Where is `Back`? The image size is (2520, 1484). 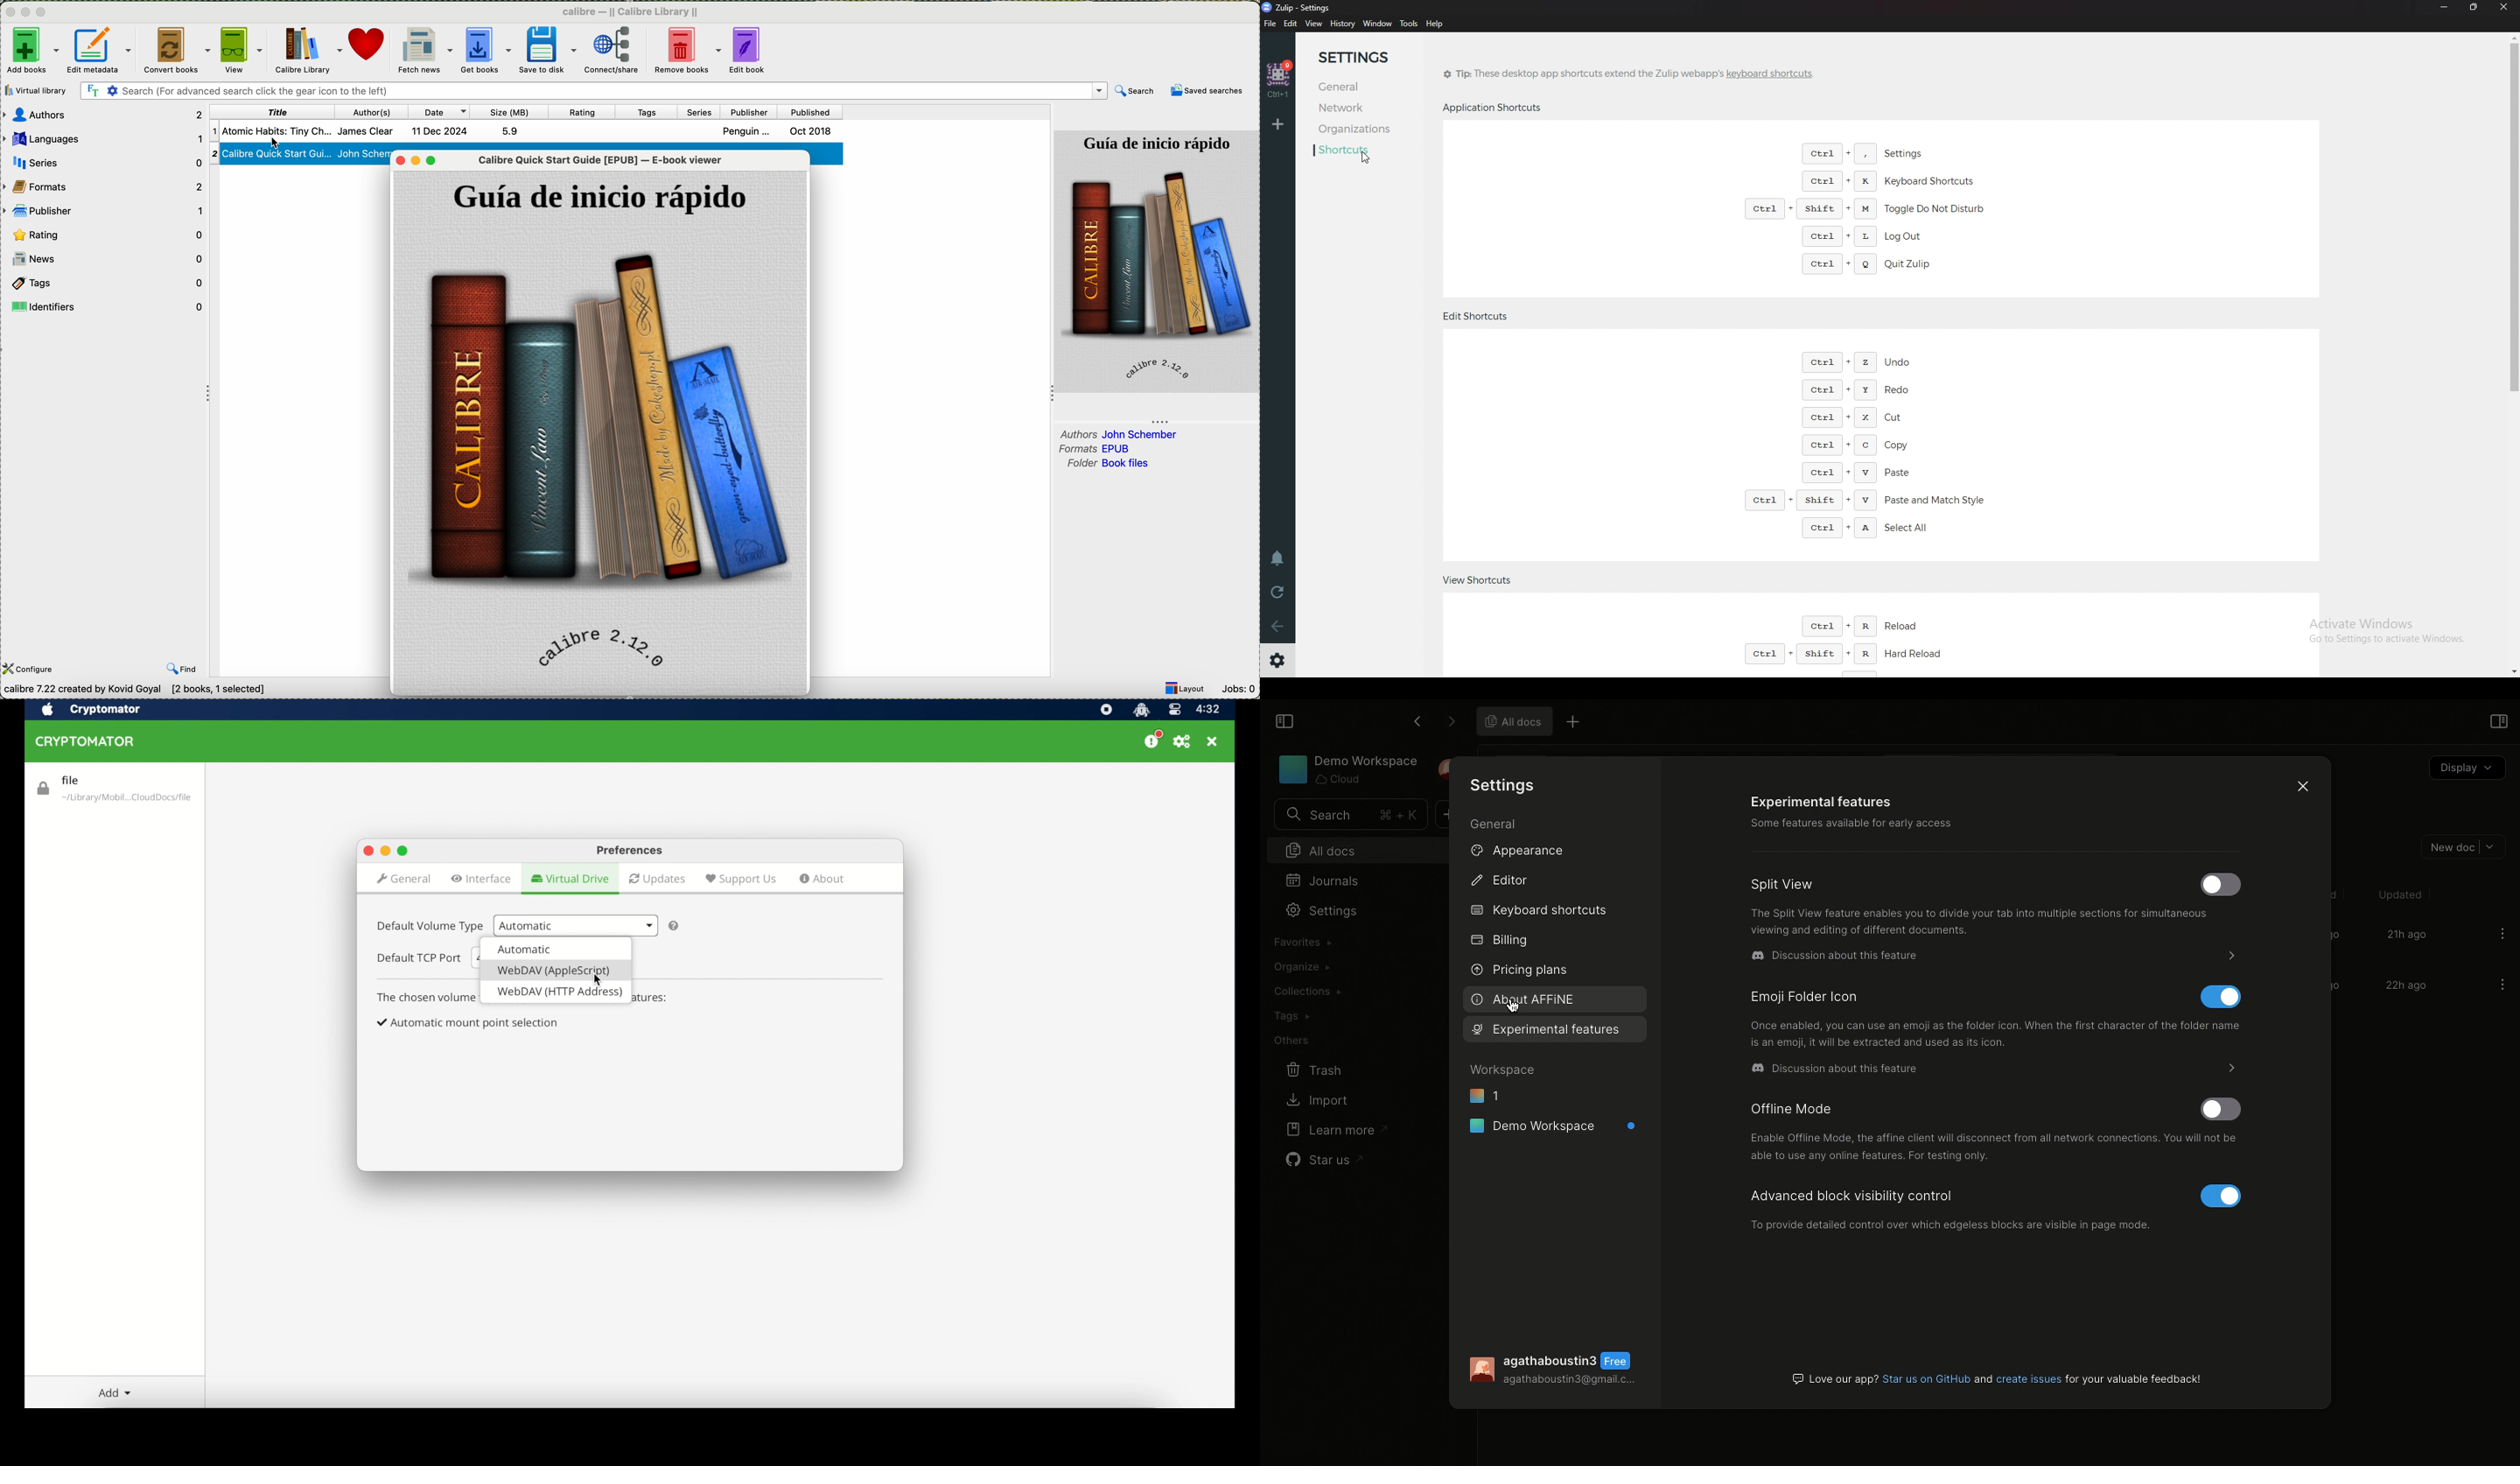 Back is located at coordinates (1417, 721).